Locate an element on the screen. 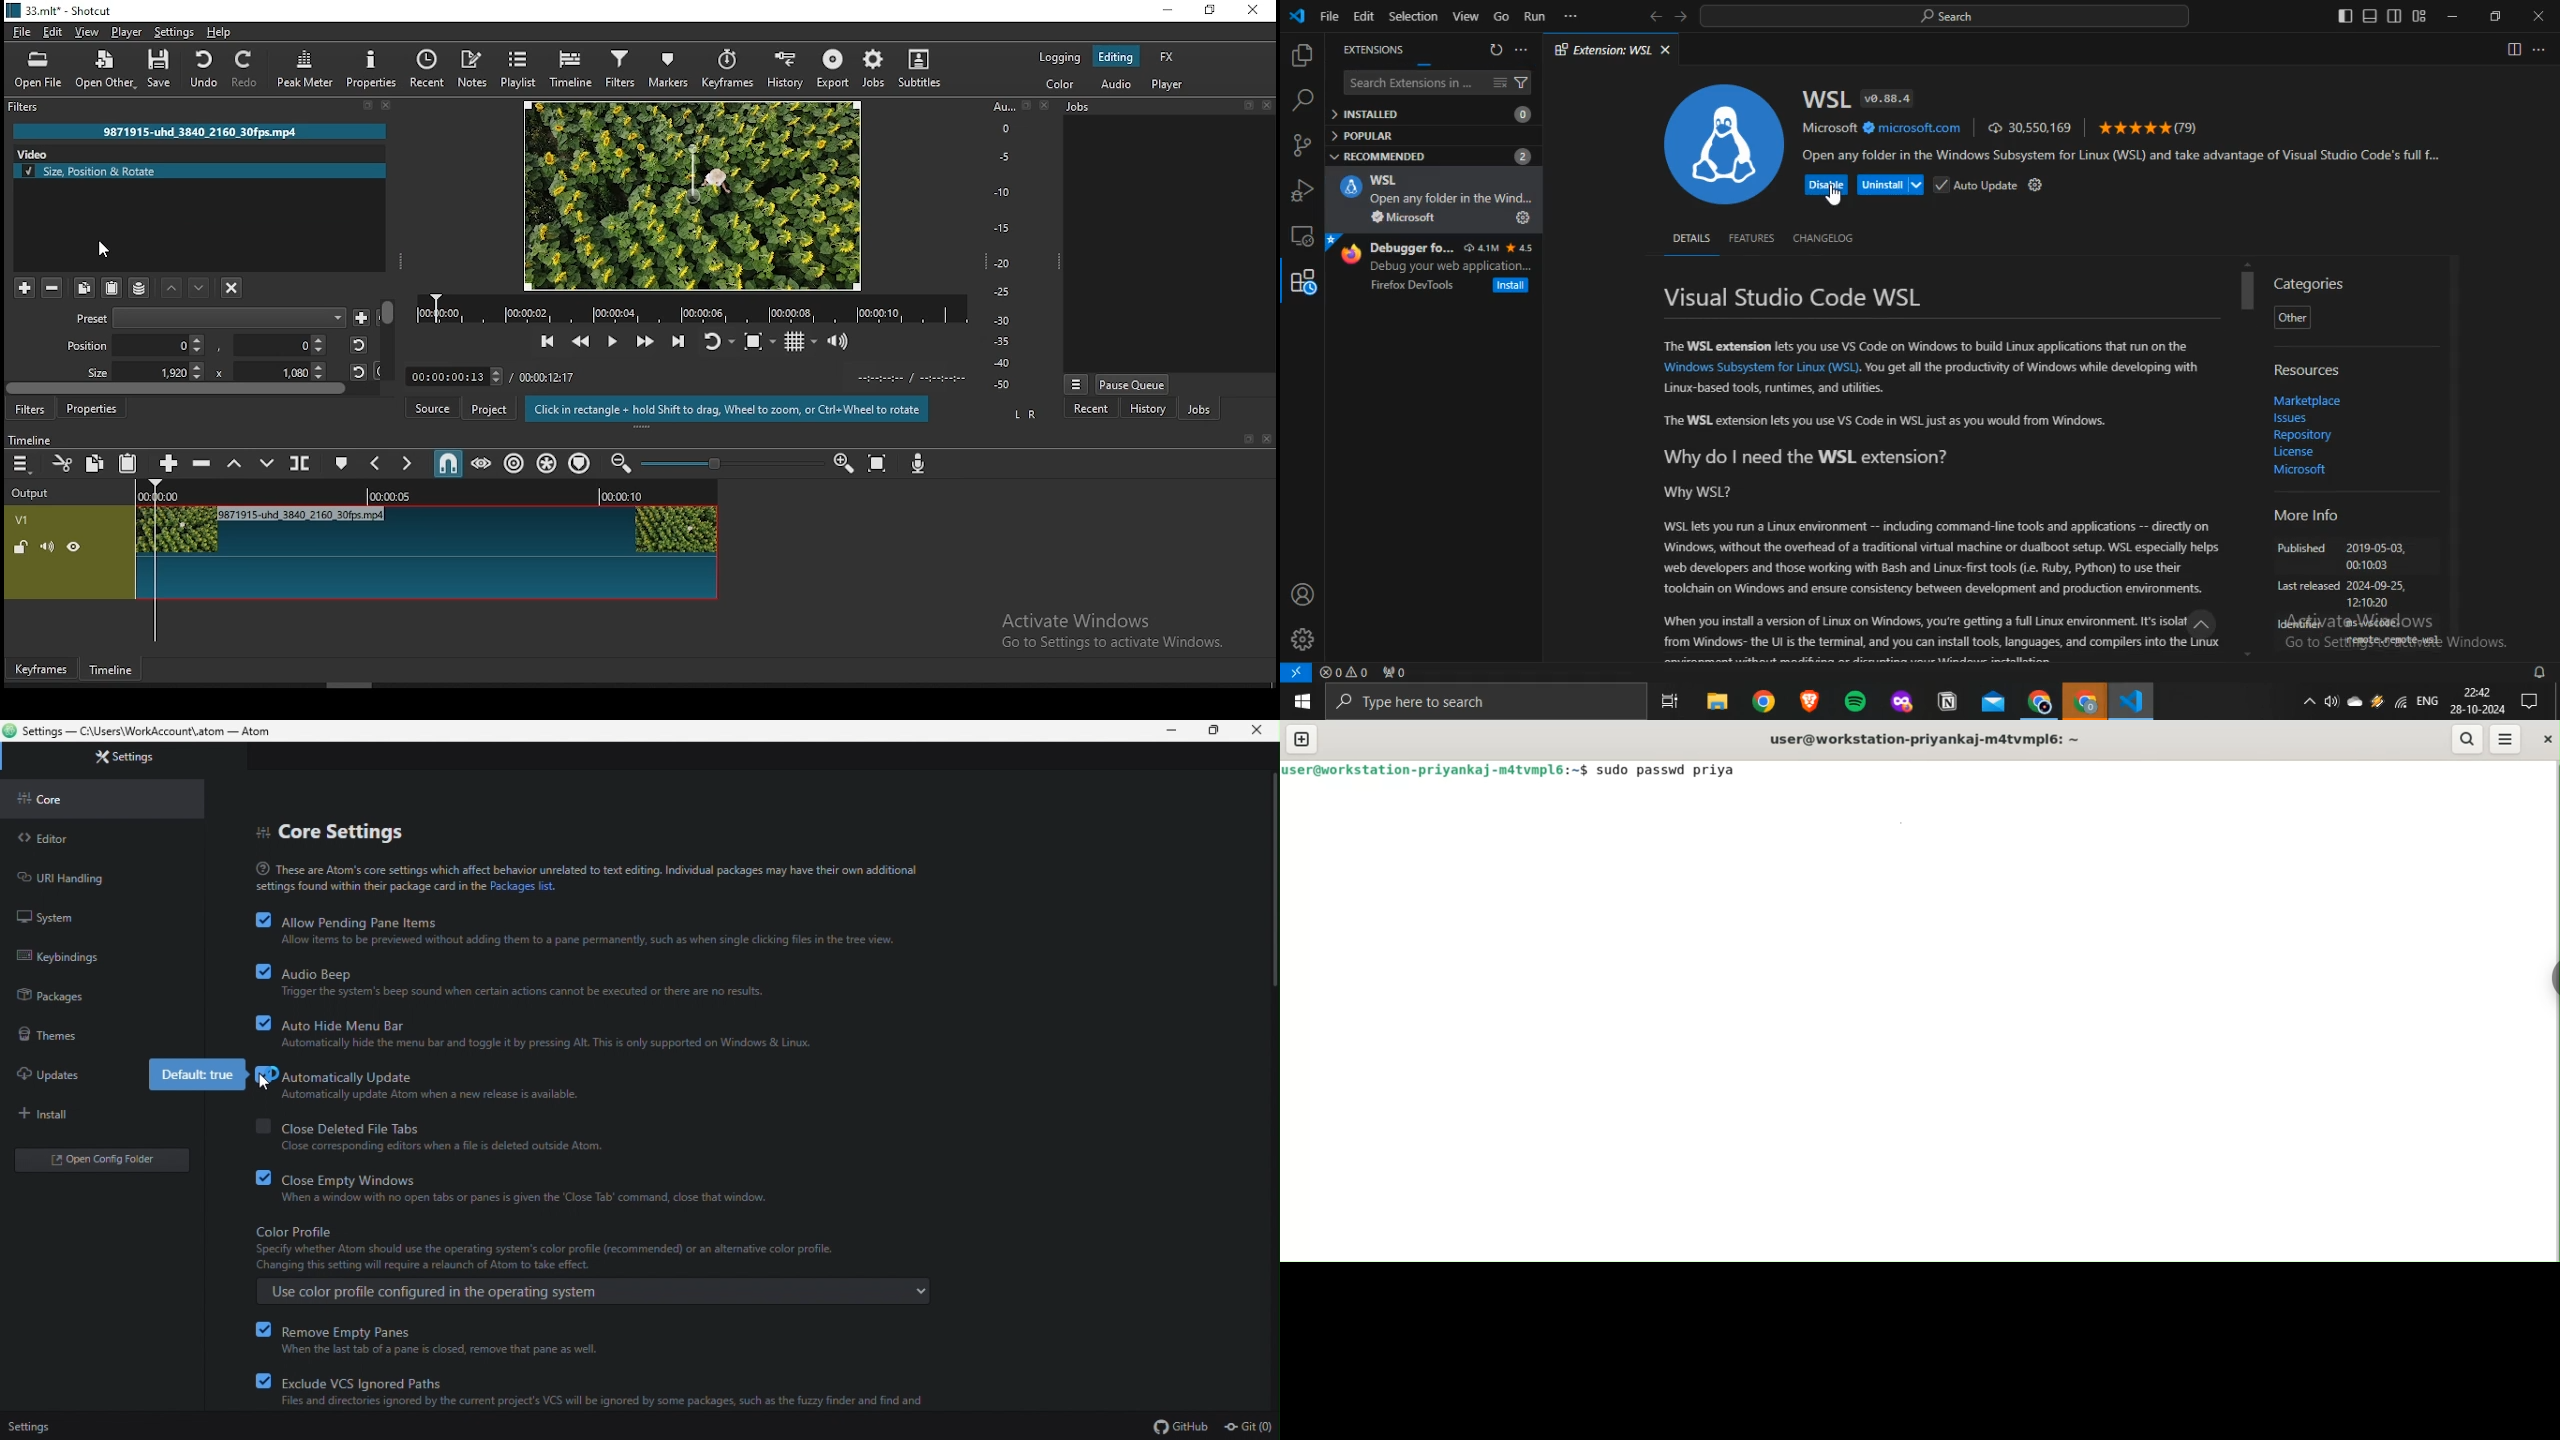 The width and height of the screenshot is (2576, 1456). audio is located at coordinates (1119, 85).